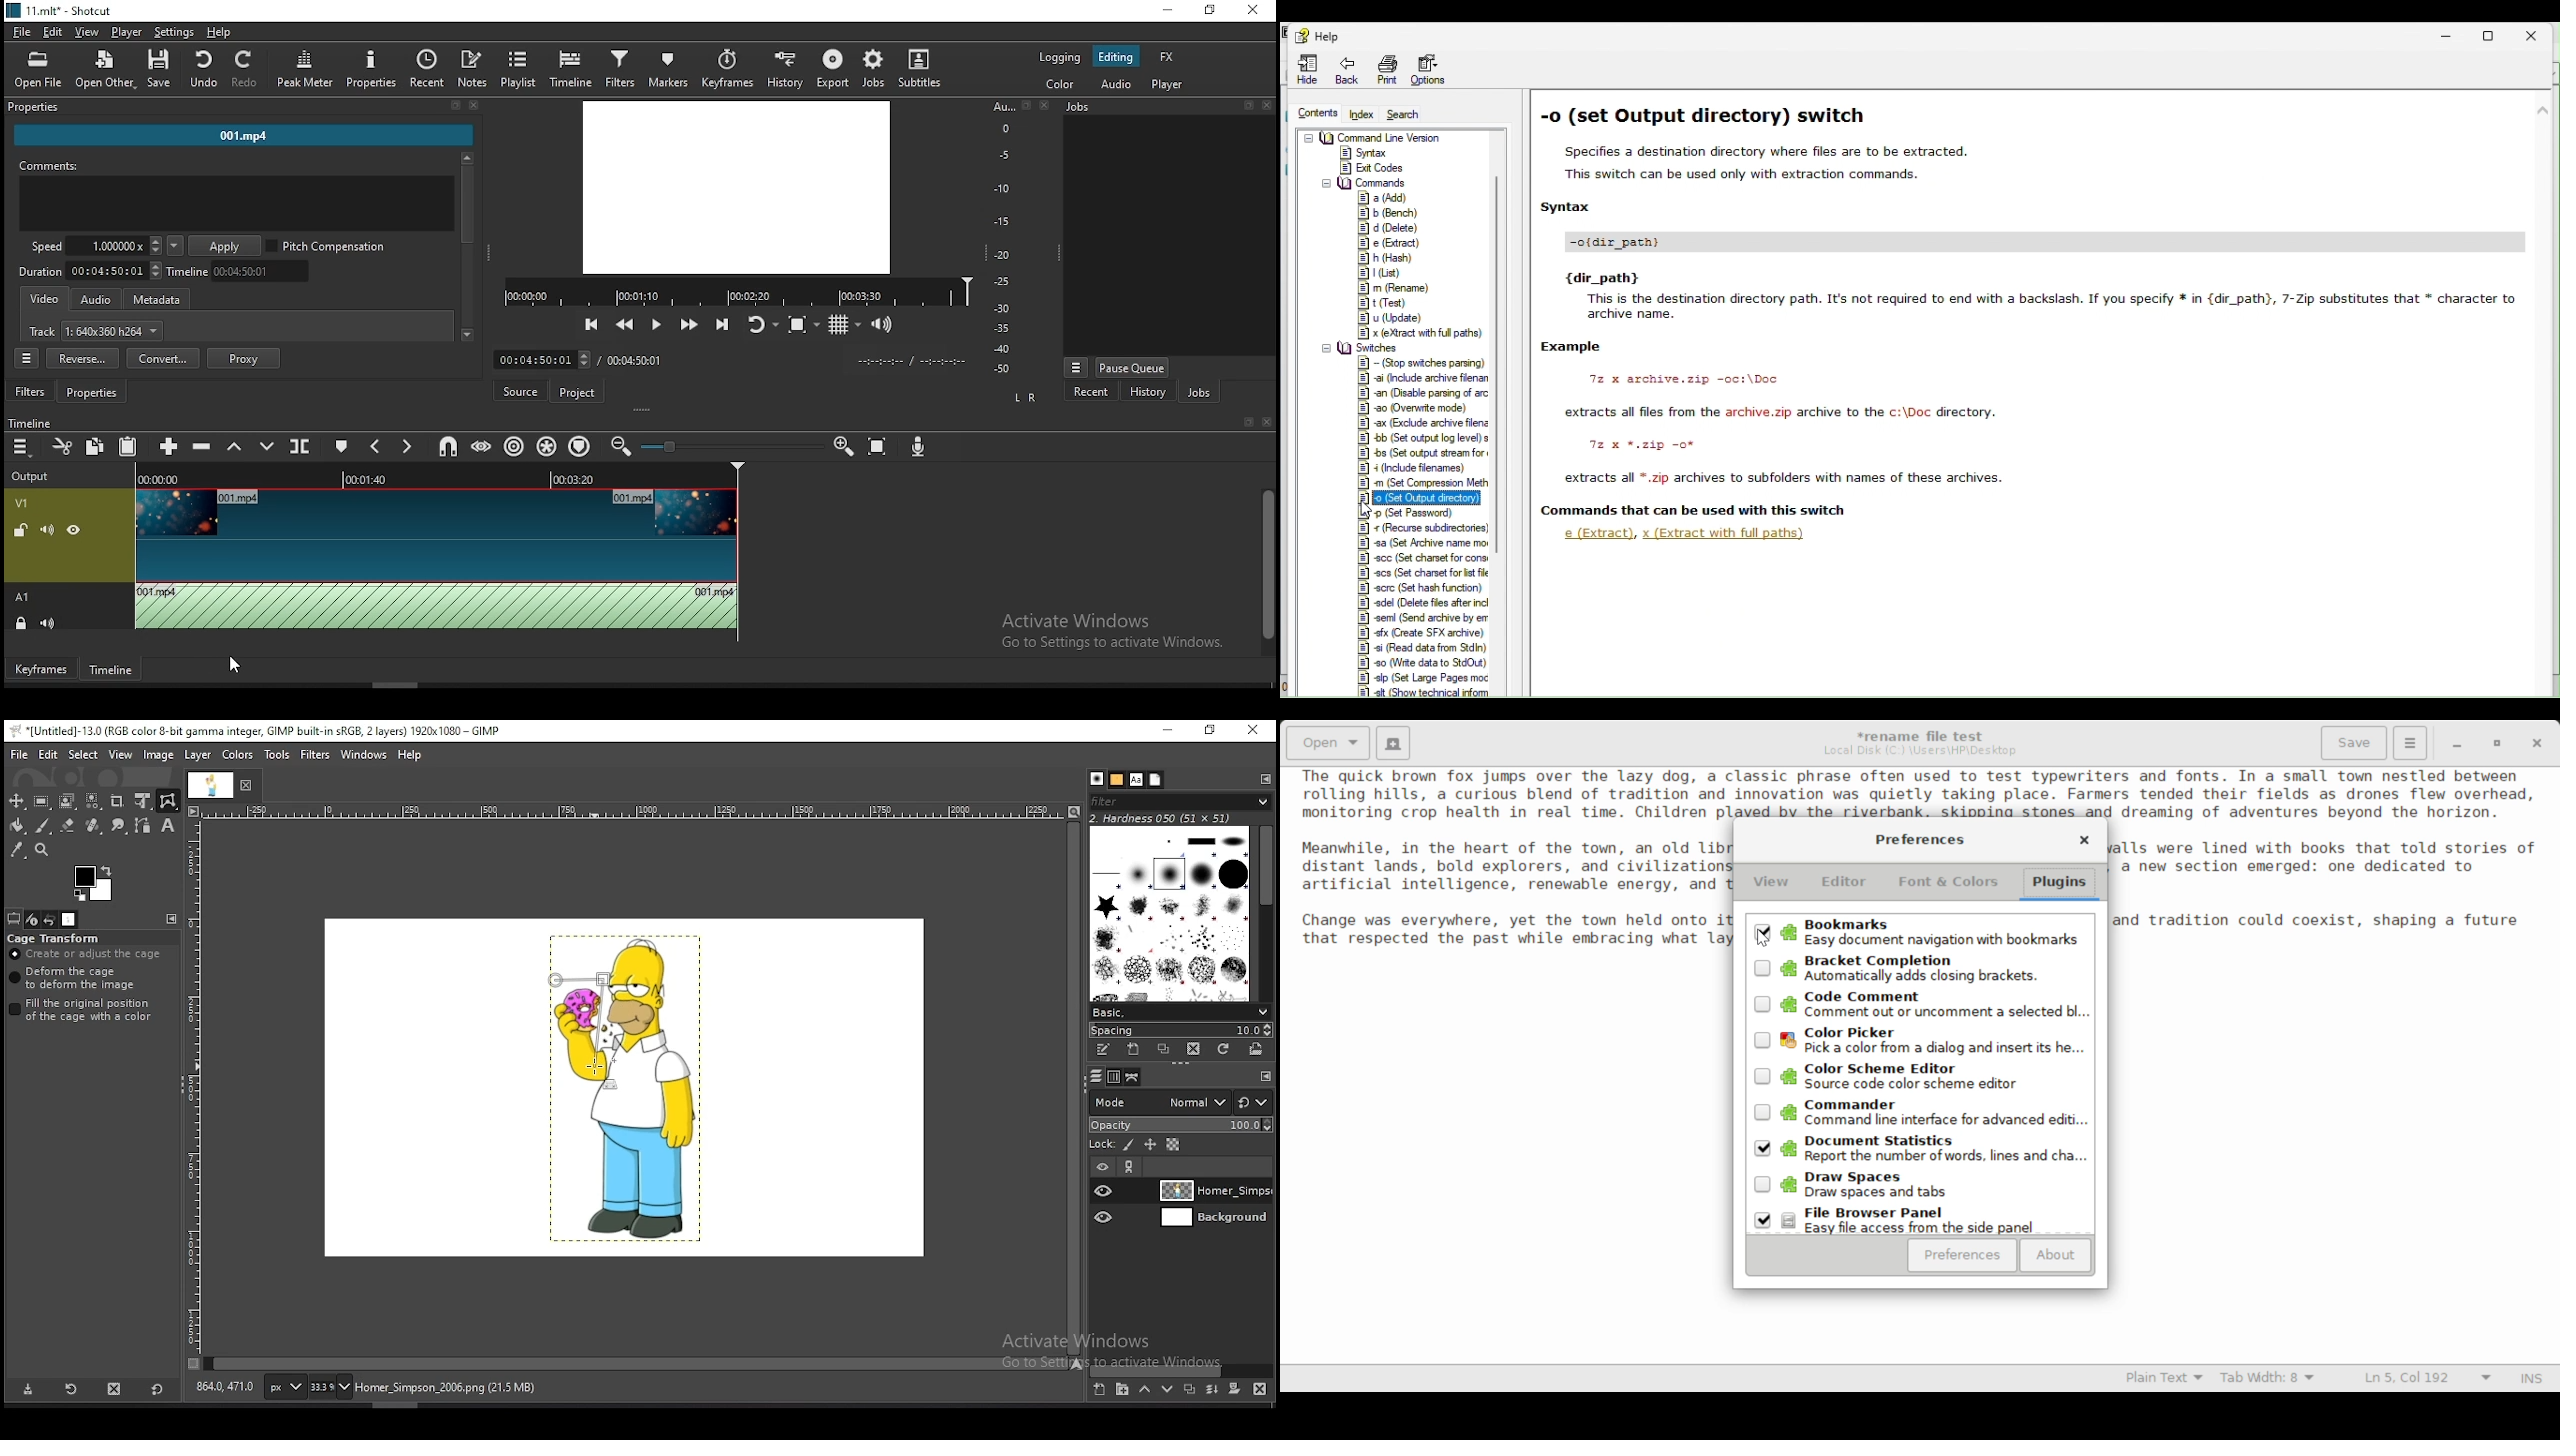 The image size is (2576, 1456). I want to click on paint bucket tool, so click(17, 825).